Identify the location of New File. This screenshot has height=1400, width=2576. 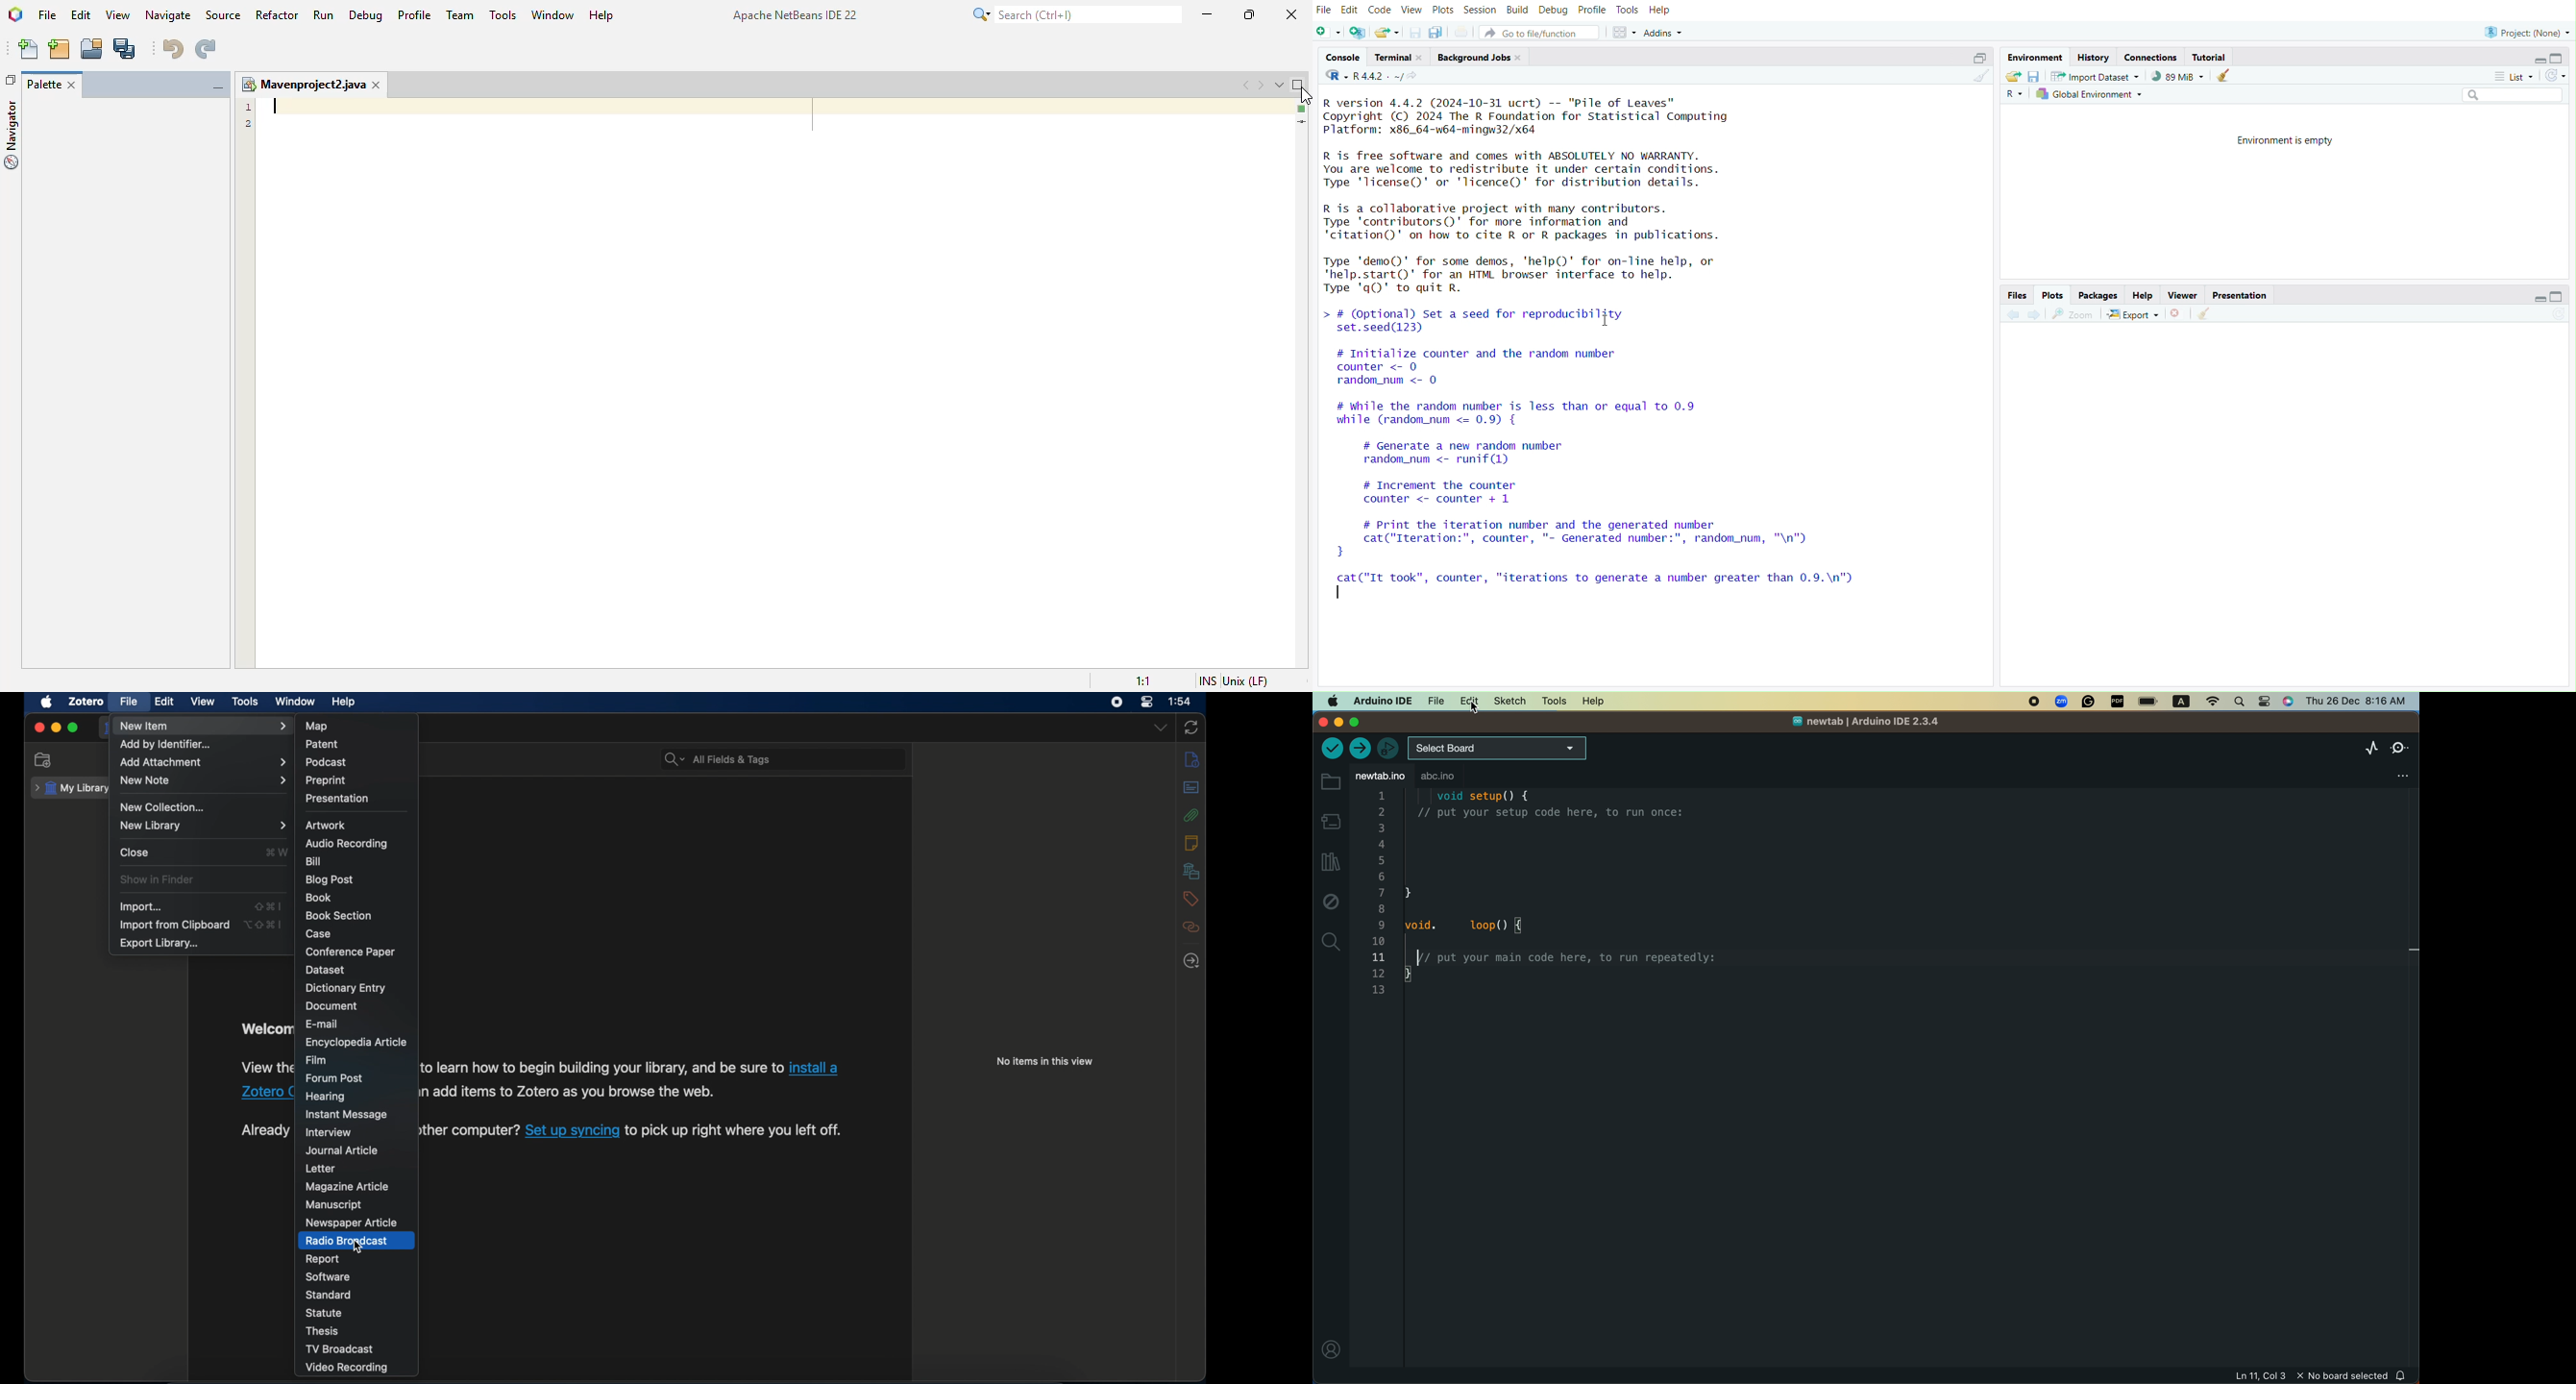
(1329, 32).